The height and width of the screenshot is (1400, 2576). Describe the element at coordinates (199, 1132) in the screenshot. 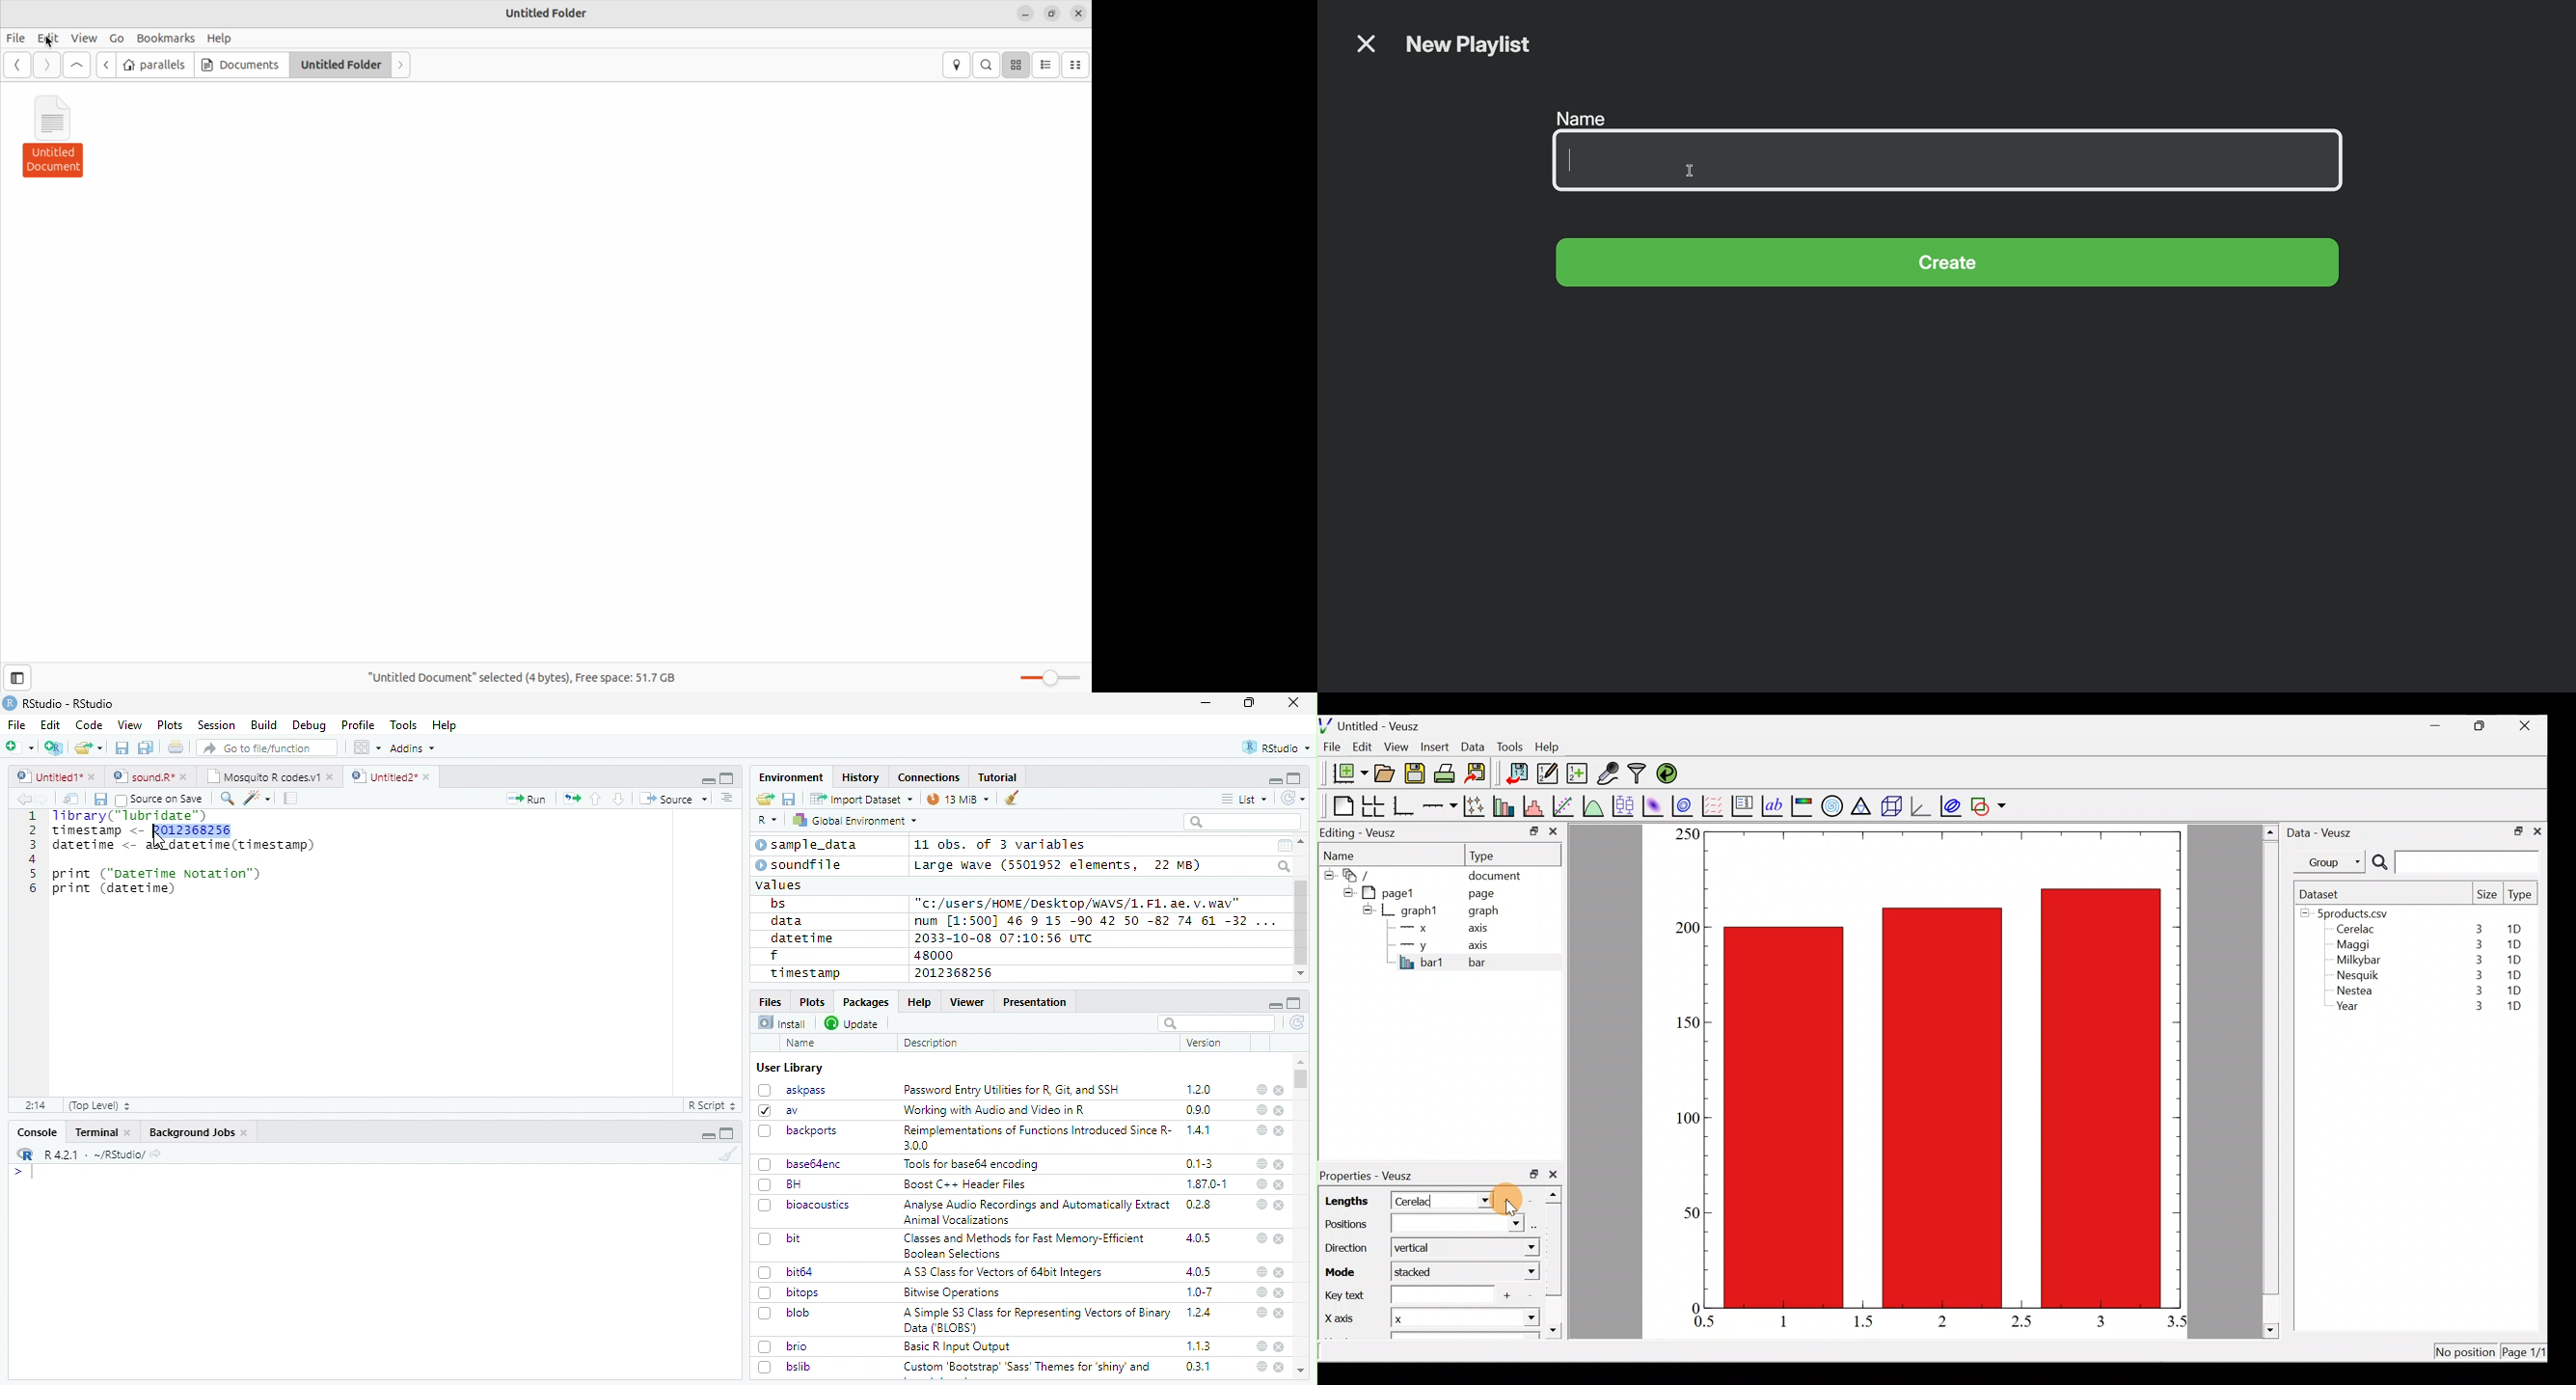

I see `Background Jobs` at that location.